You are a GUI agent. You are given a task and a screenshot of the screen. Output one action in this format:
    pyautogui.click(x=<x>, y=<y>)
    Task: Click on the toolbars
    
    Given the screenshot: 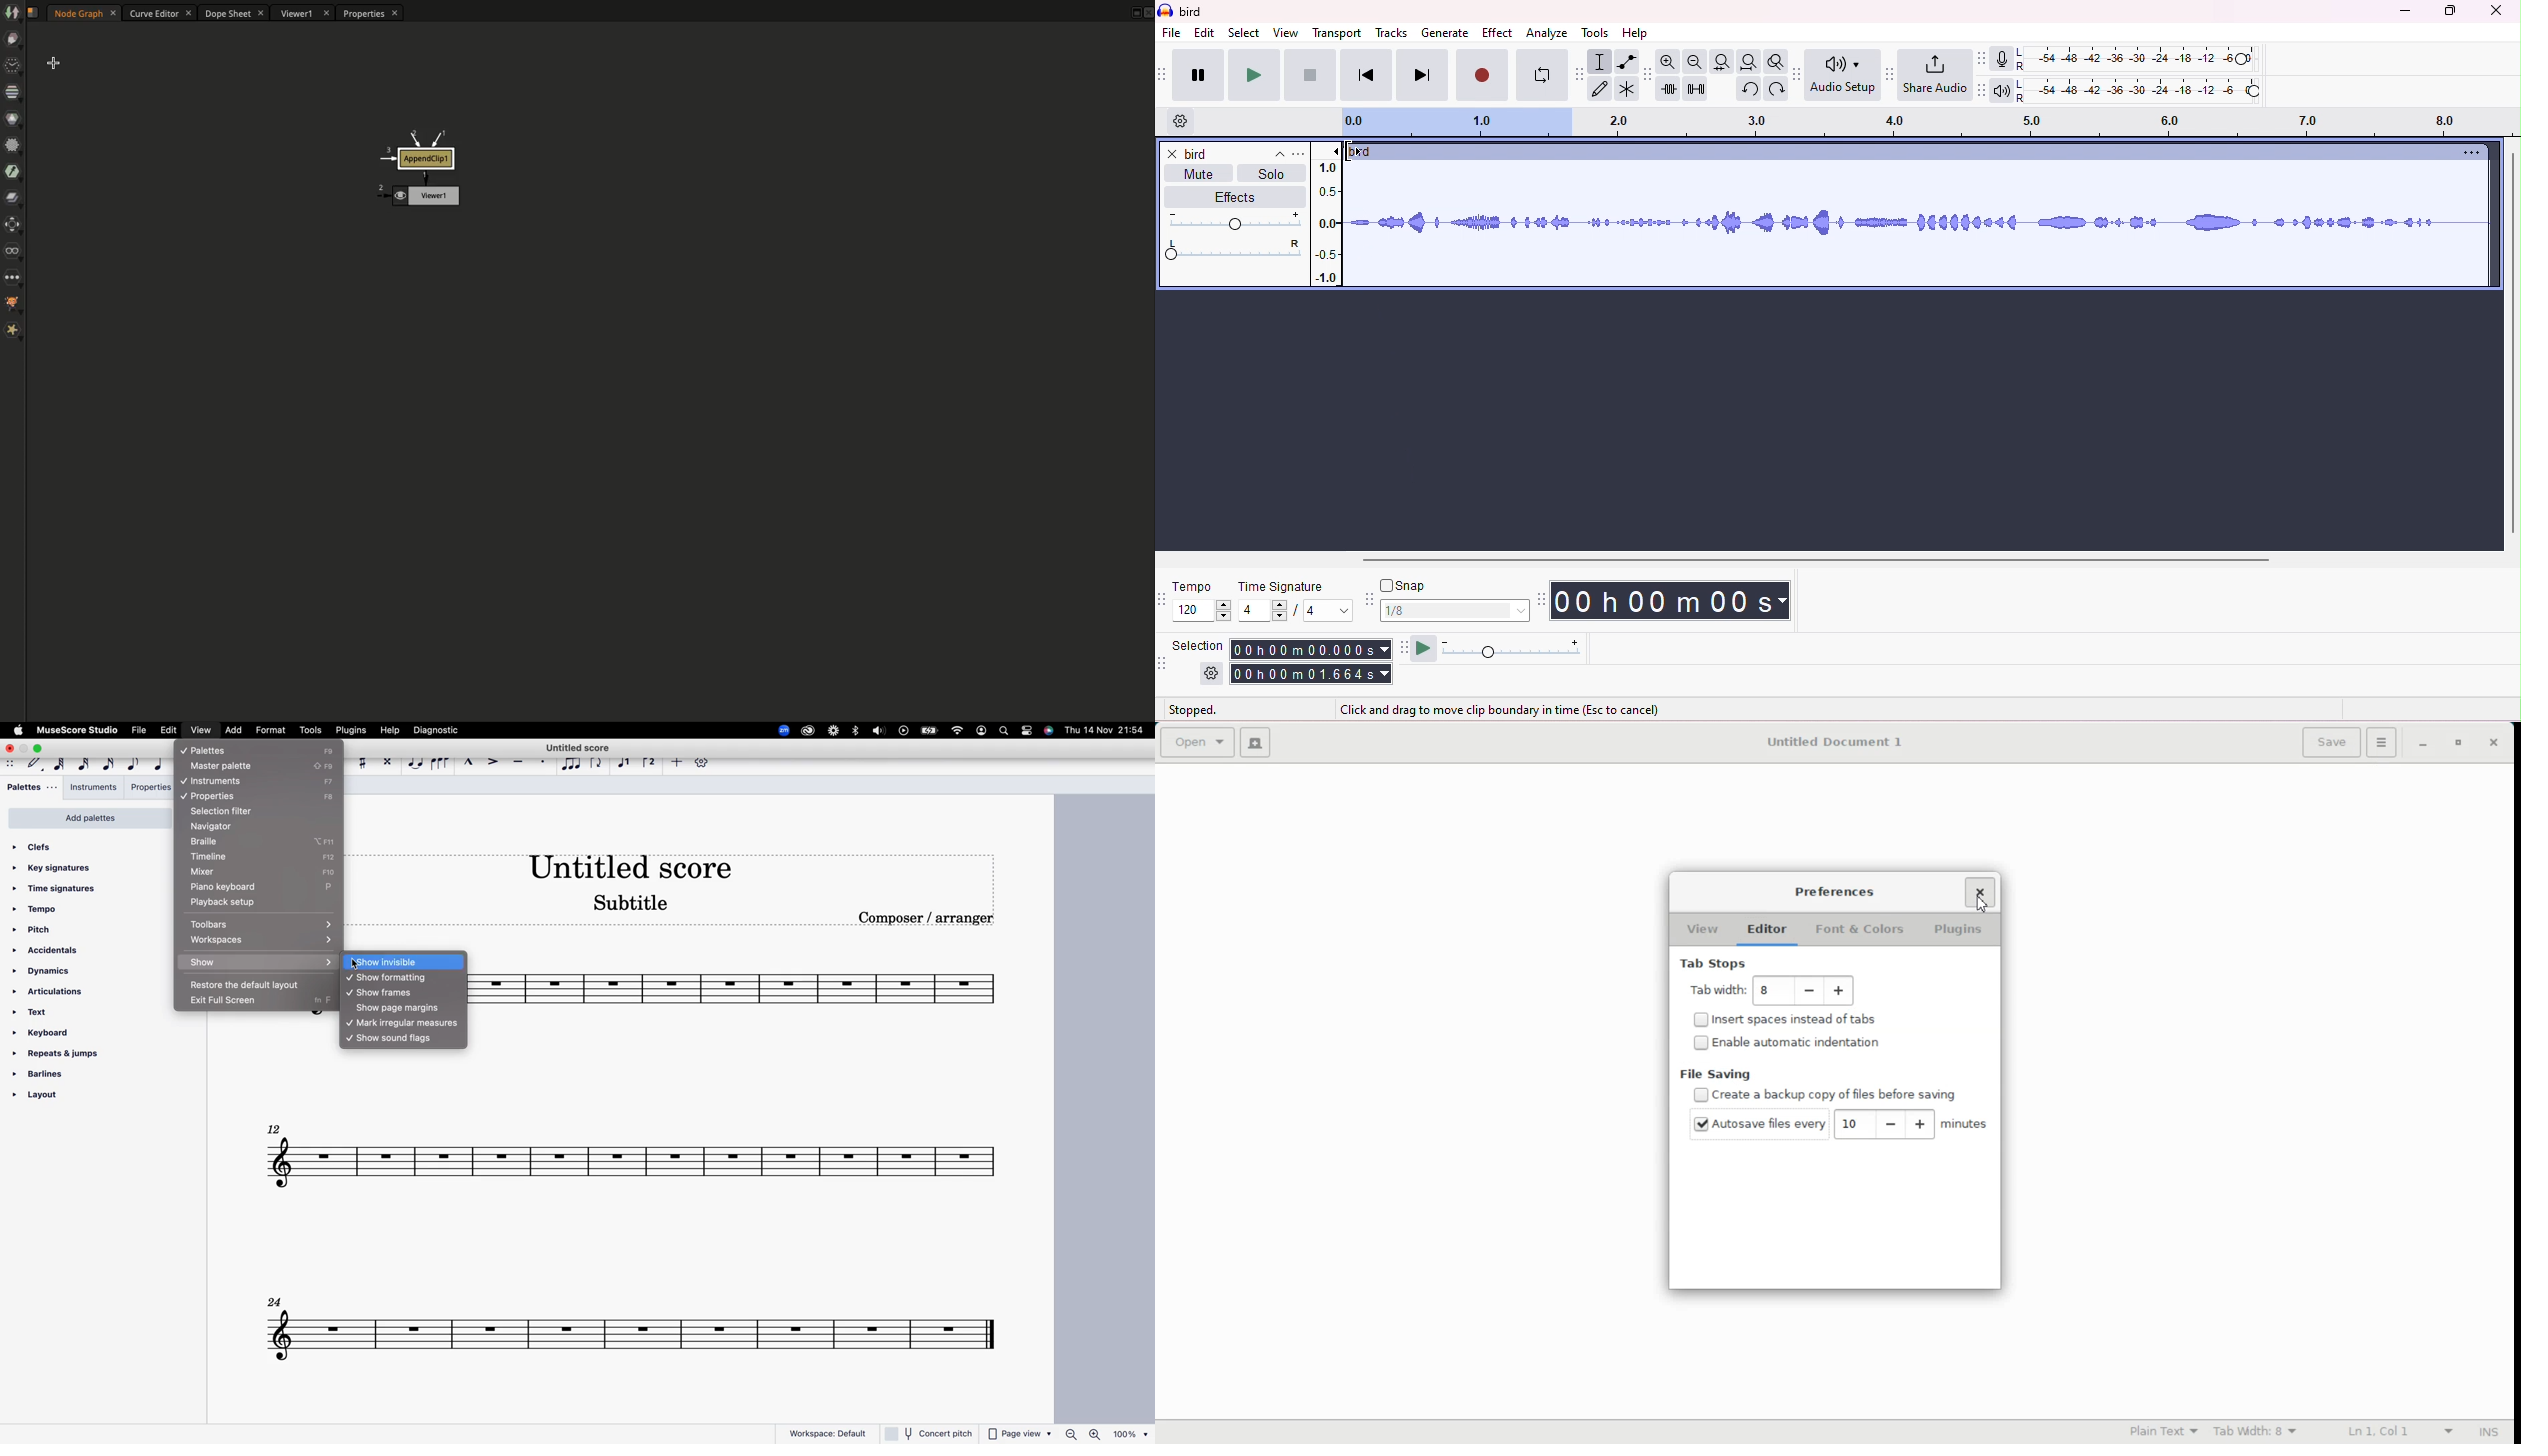 What is the action you would take?
    pyautogui.click(x=261, y=923)
    